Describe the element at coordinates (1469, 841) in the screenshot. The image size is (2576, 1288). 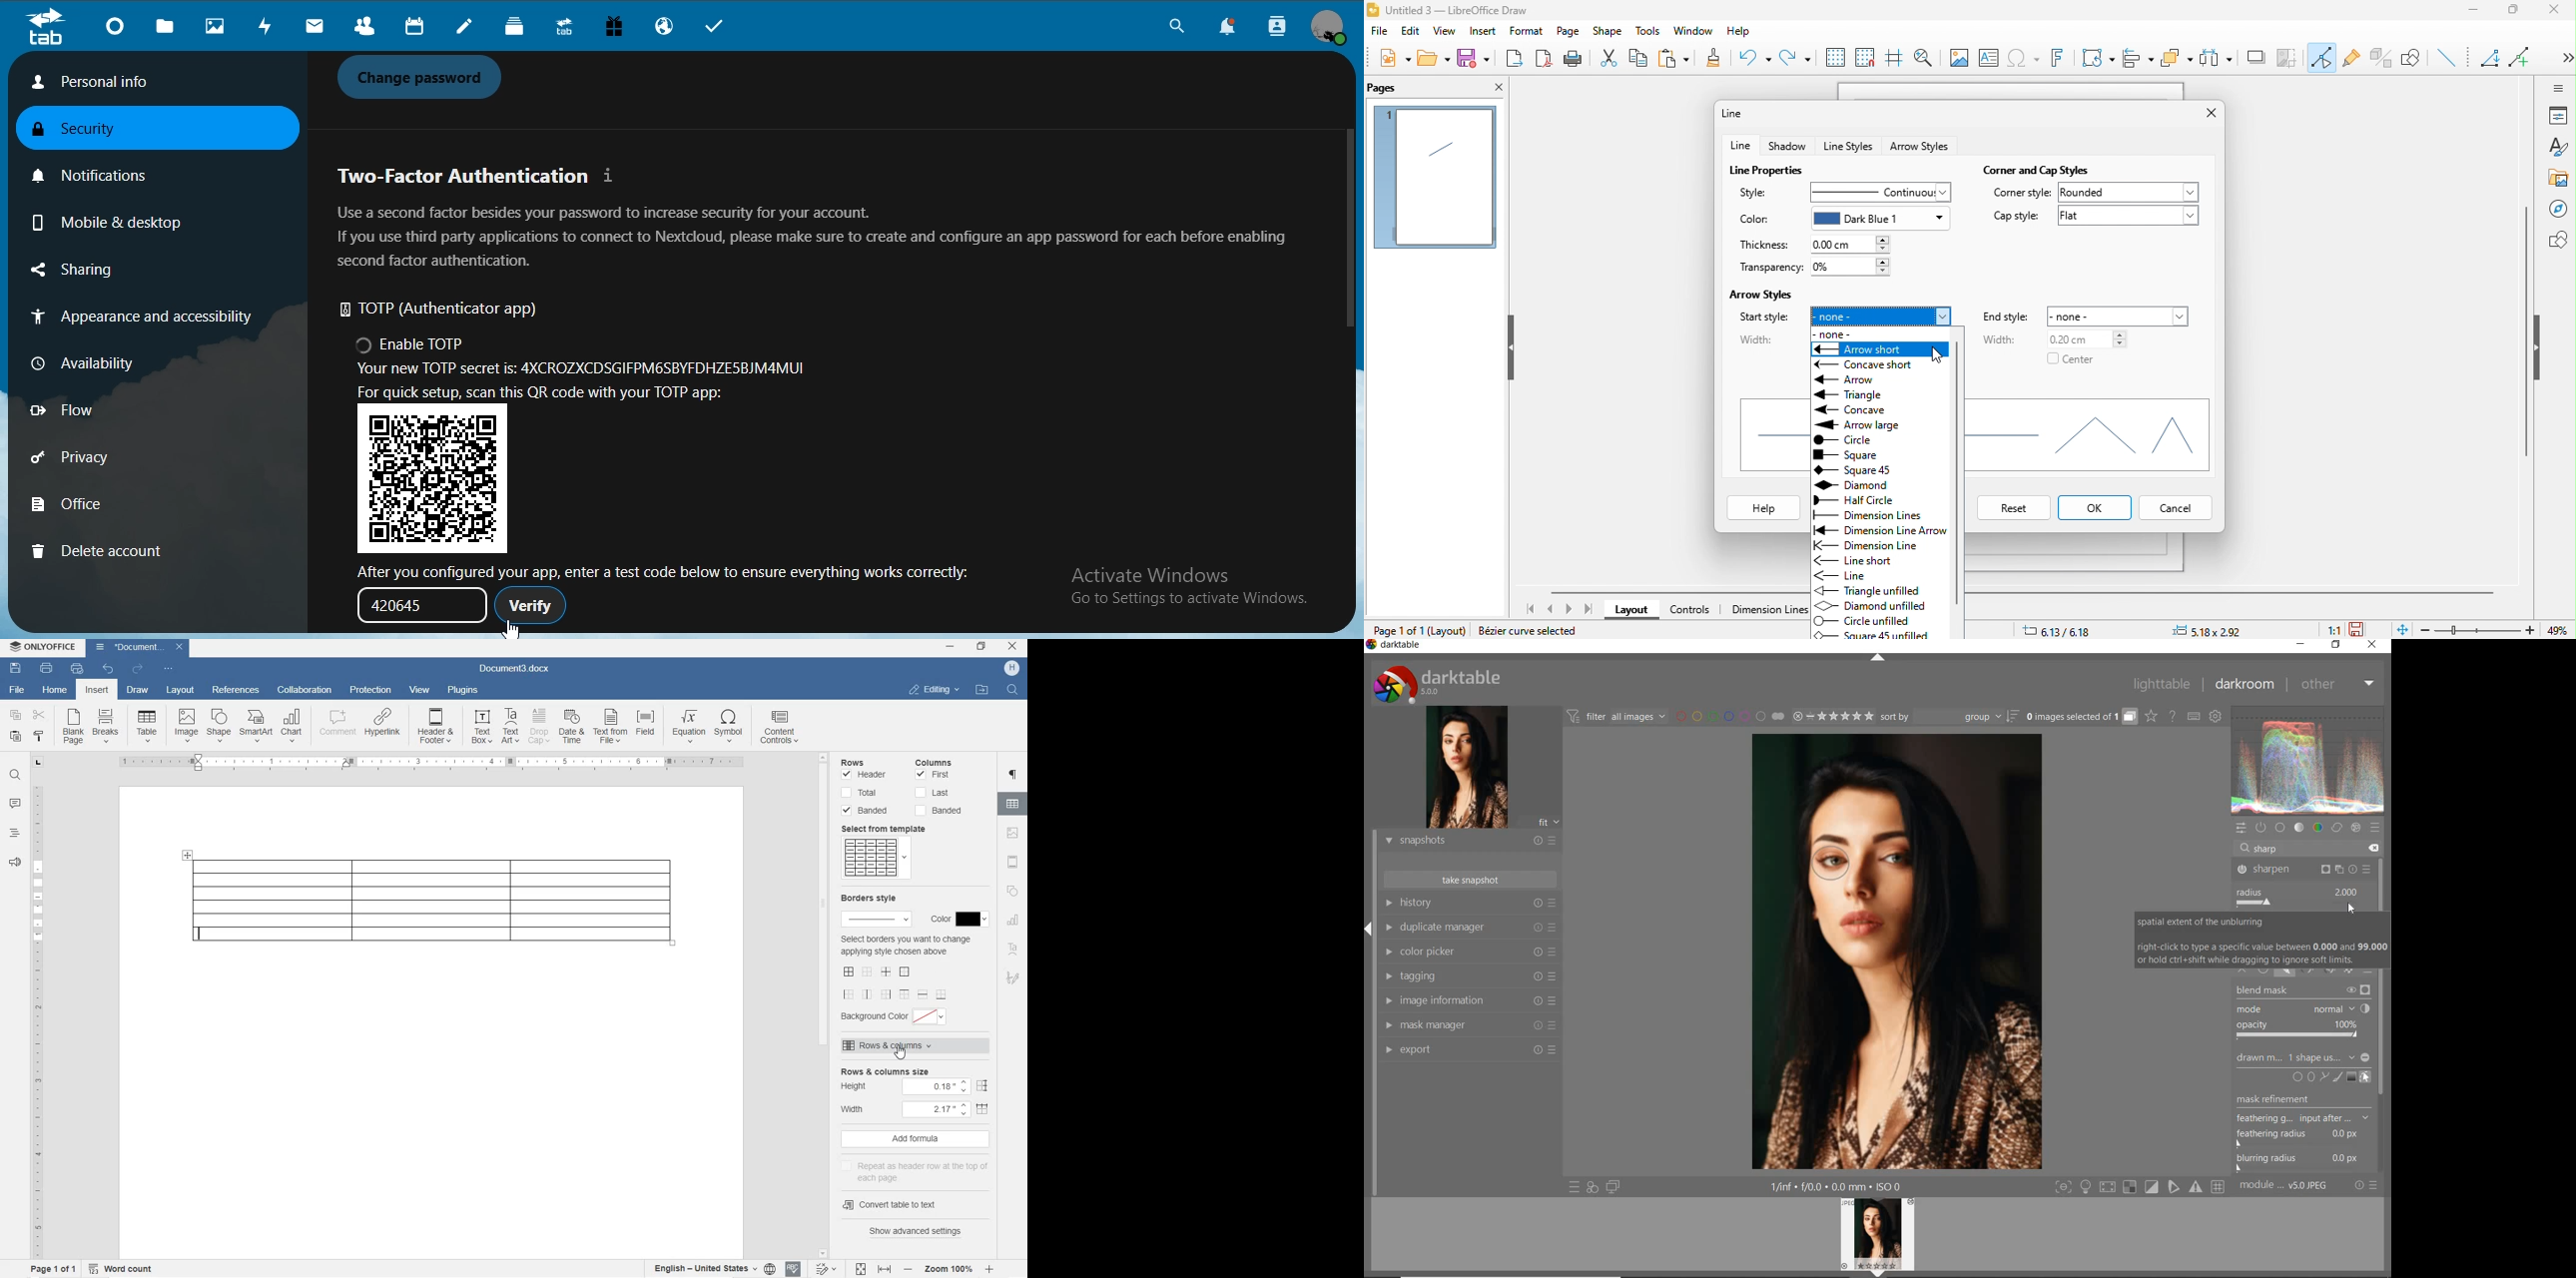
I see `snapshots` at that location.